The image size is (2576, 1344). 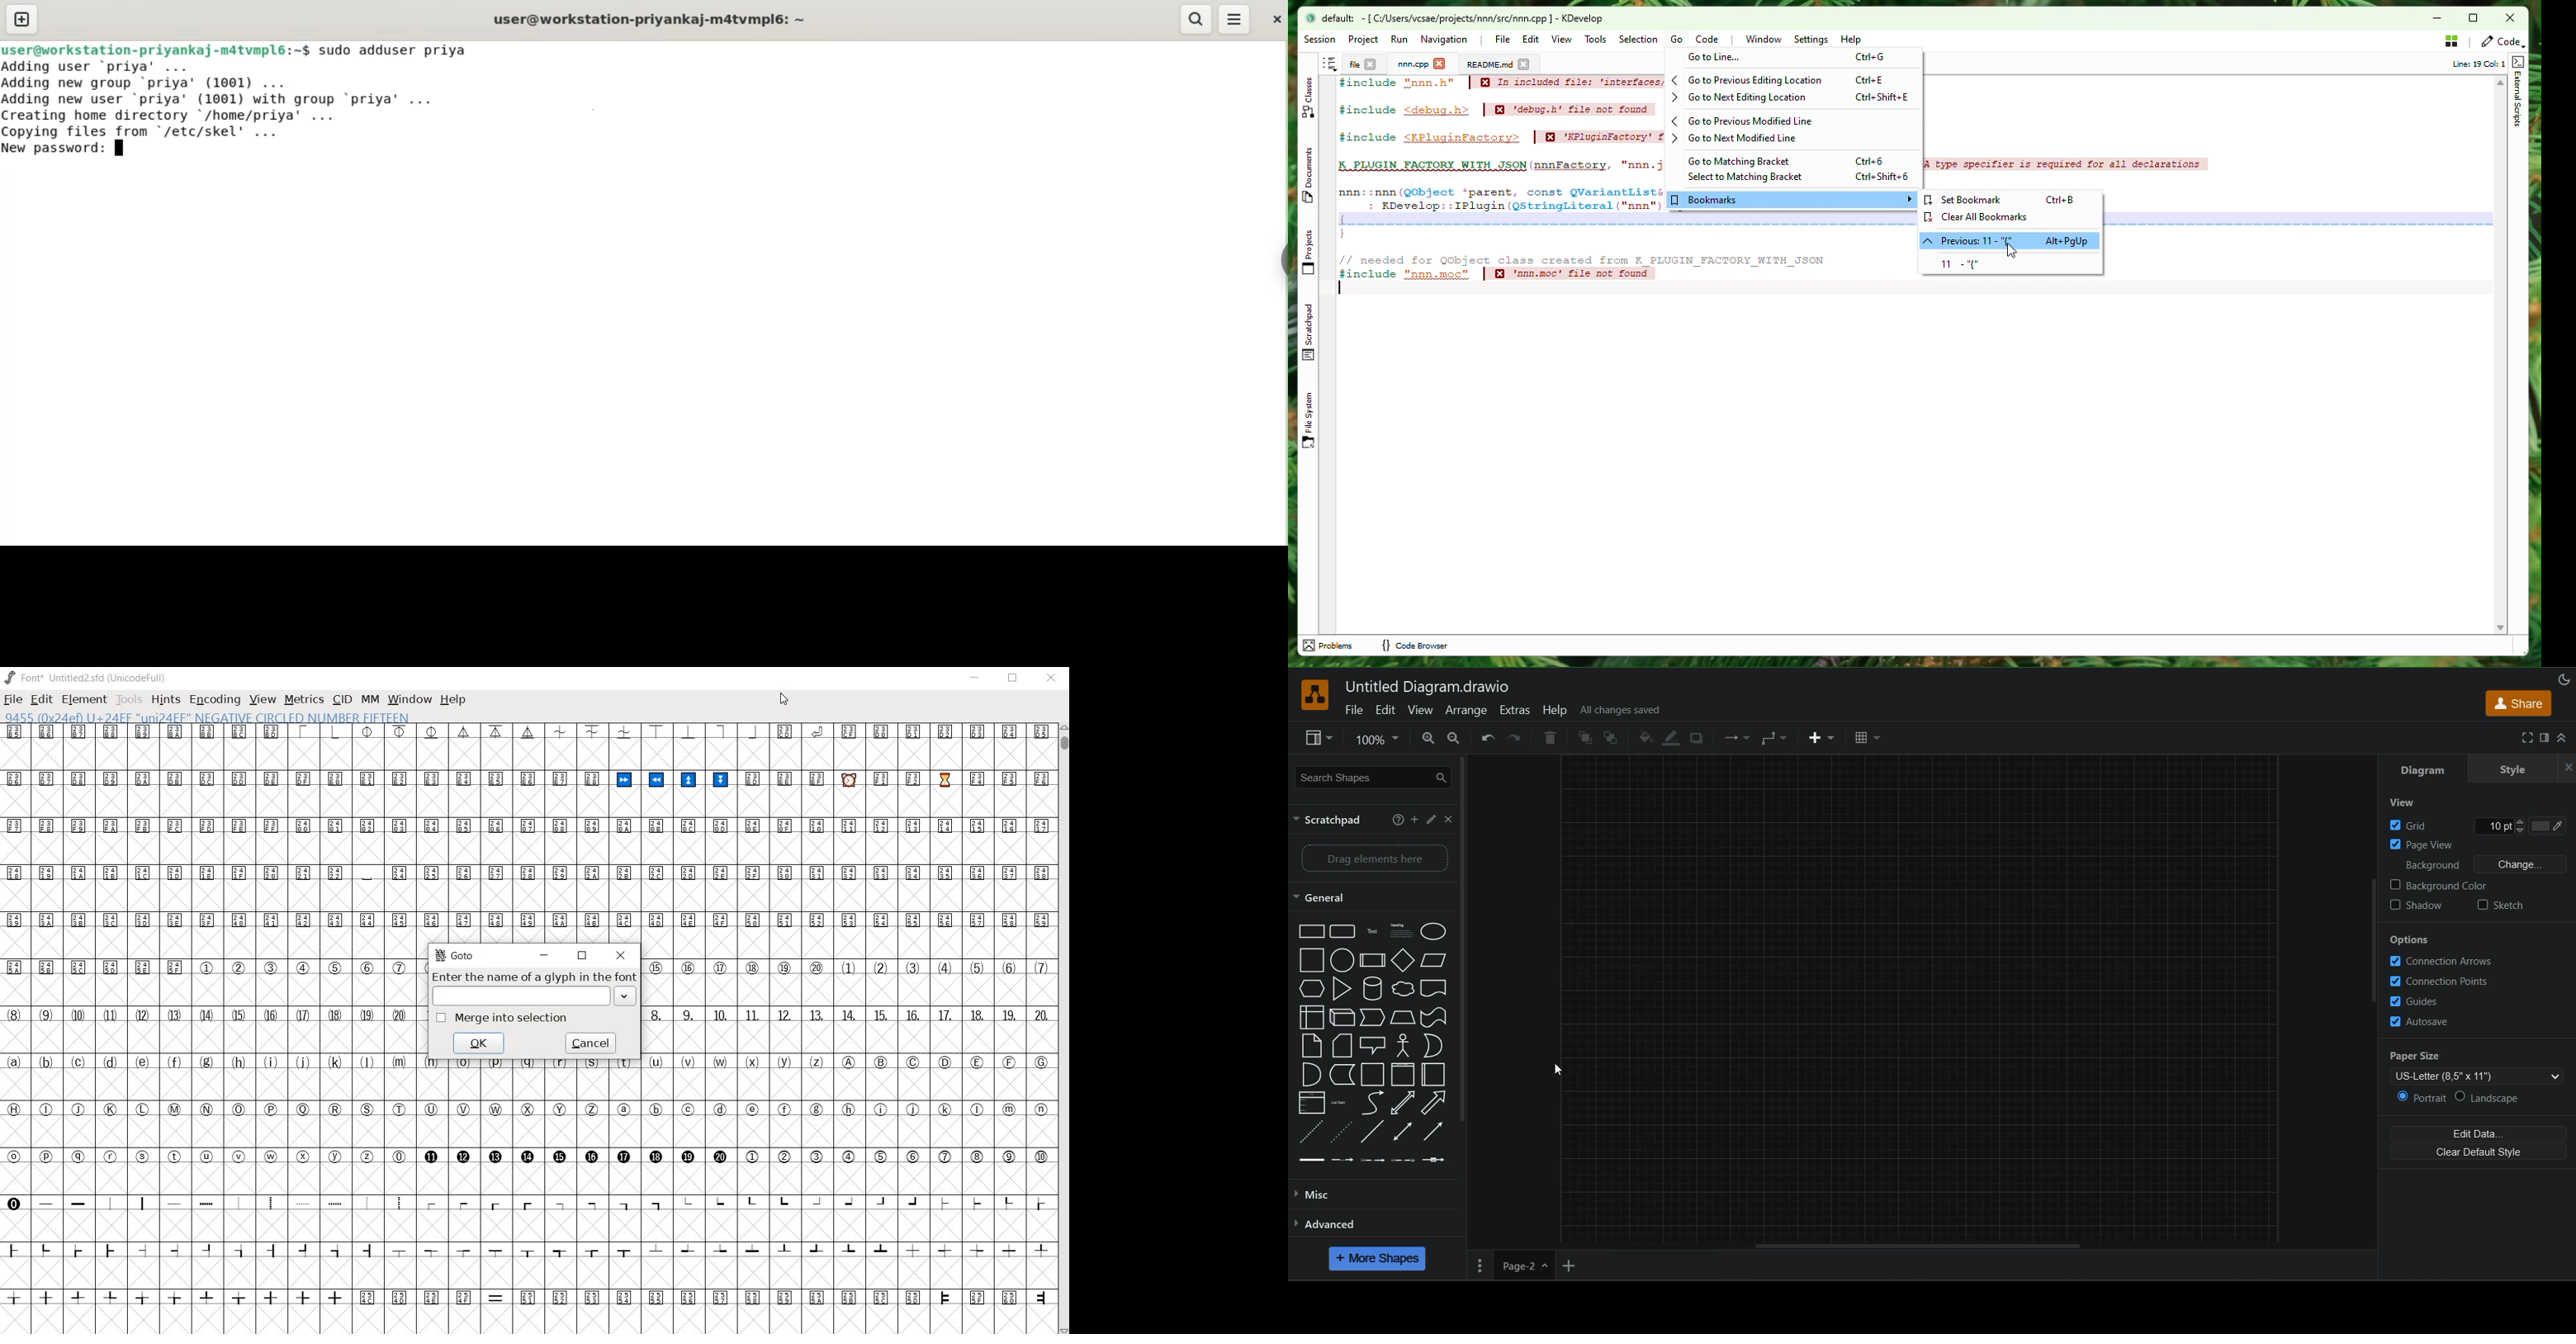 I want to click on waypoints, so click(x=1775, y=738).